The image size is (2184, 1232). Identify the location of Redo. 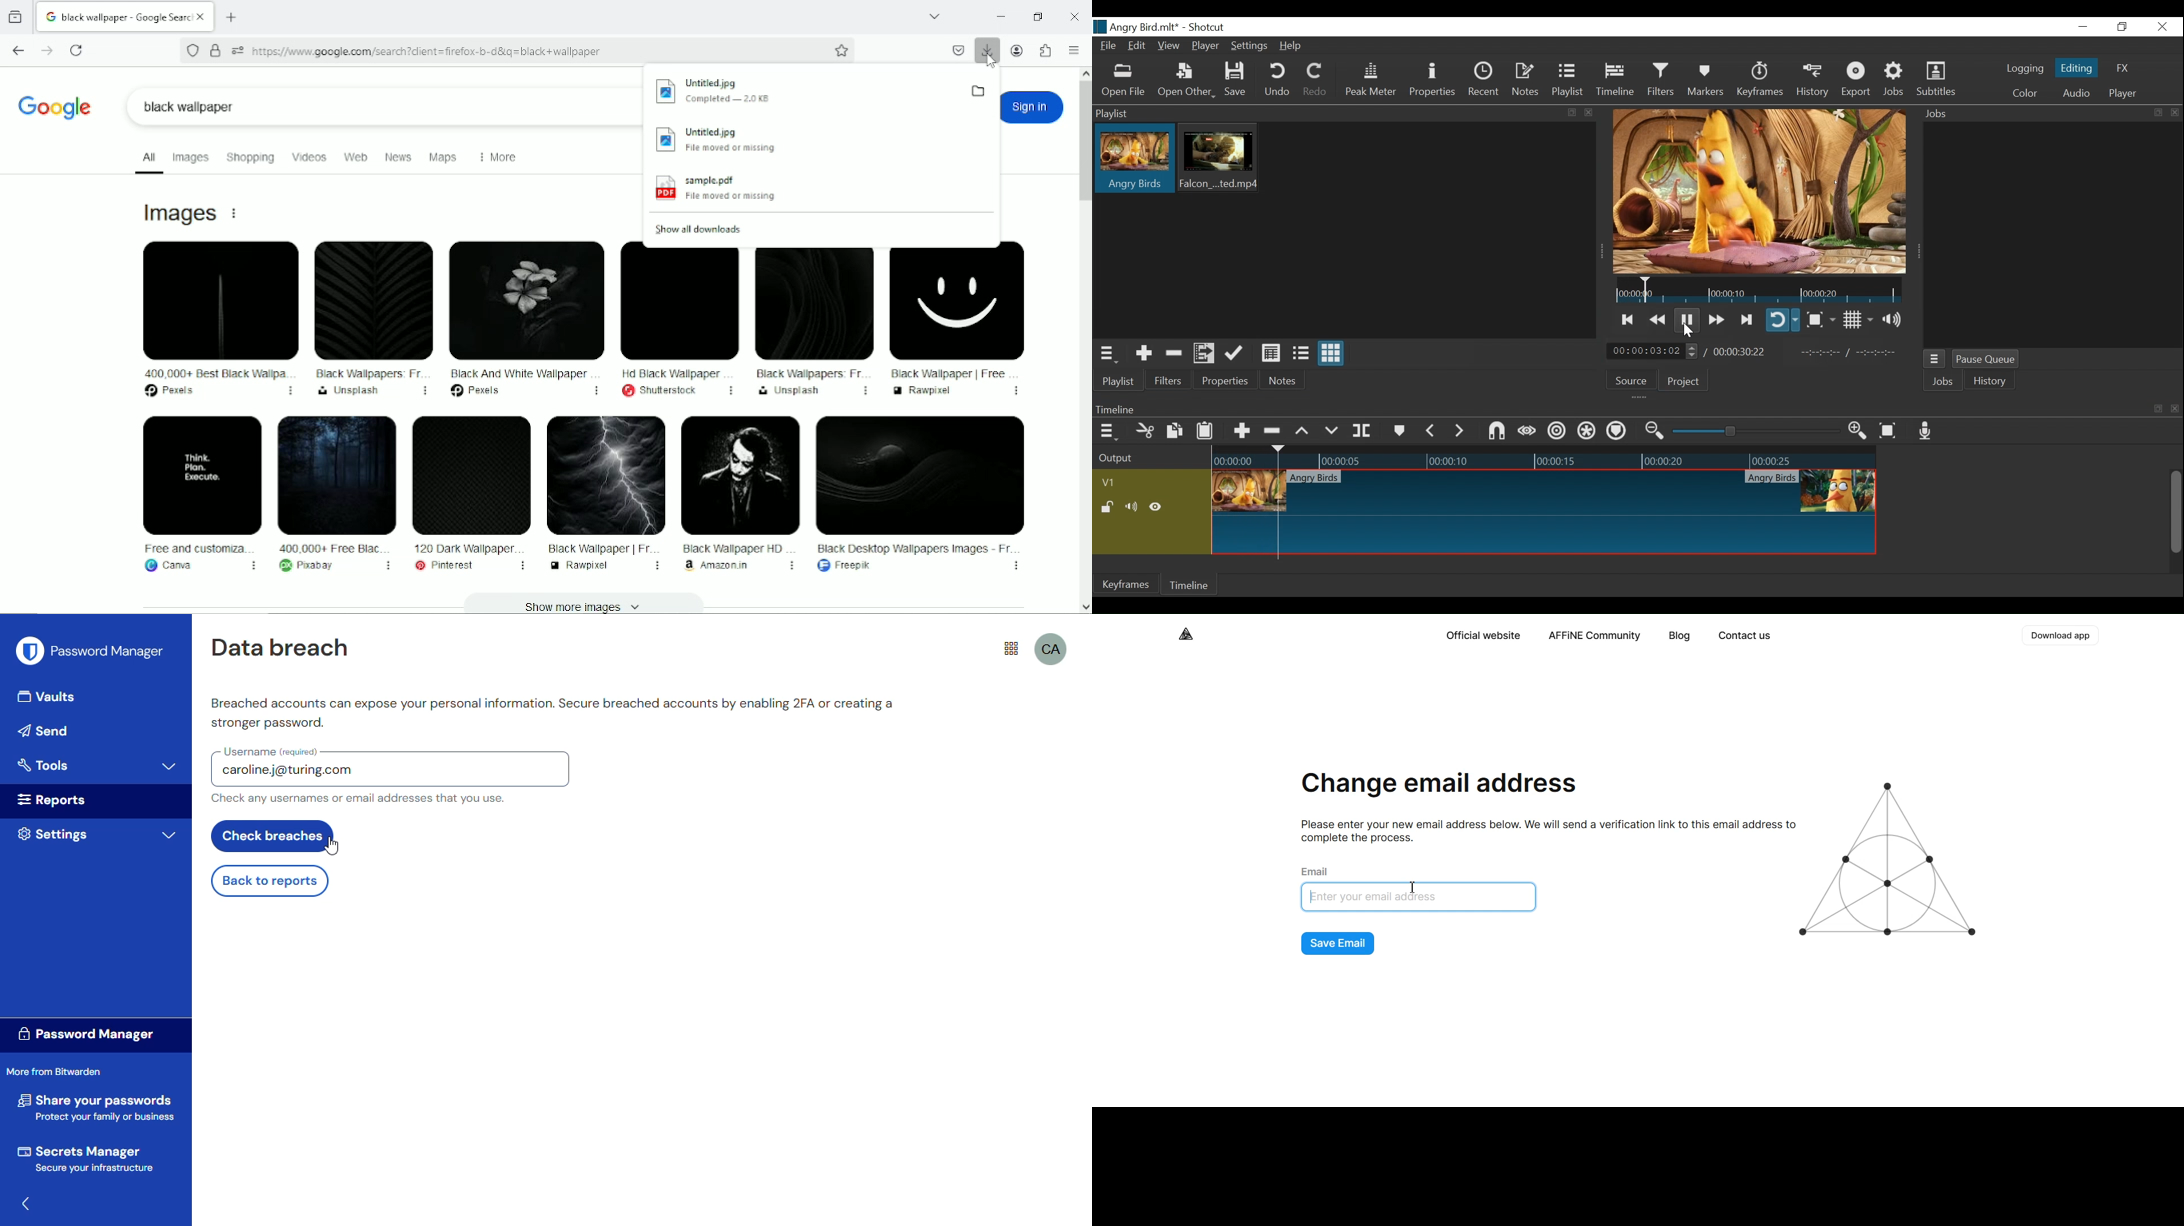
(1317, 80).